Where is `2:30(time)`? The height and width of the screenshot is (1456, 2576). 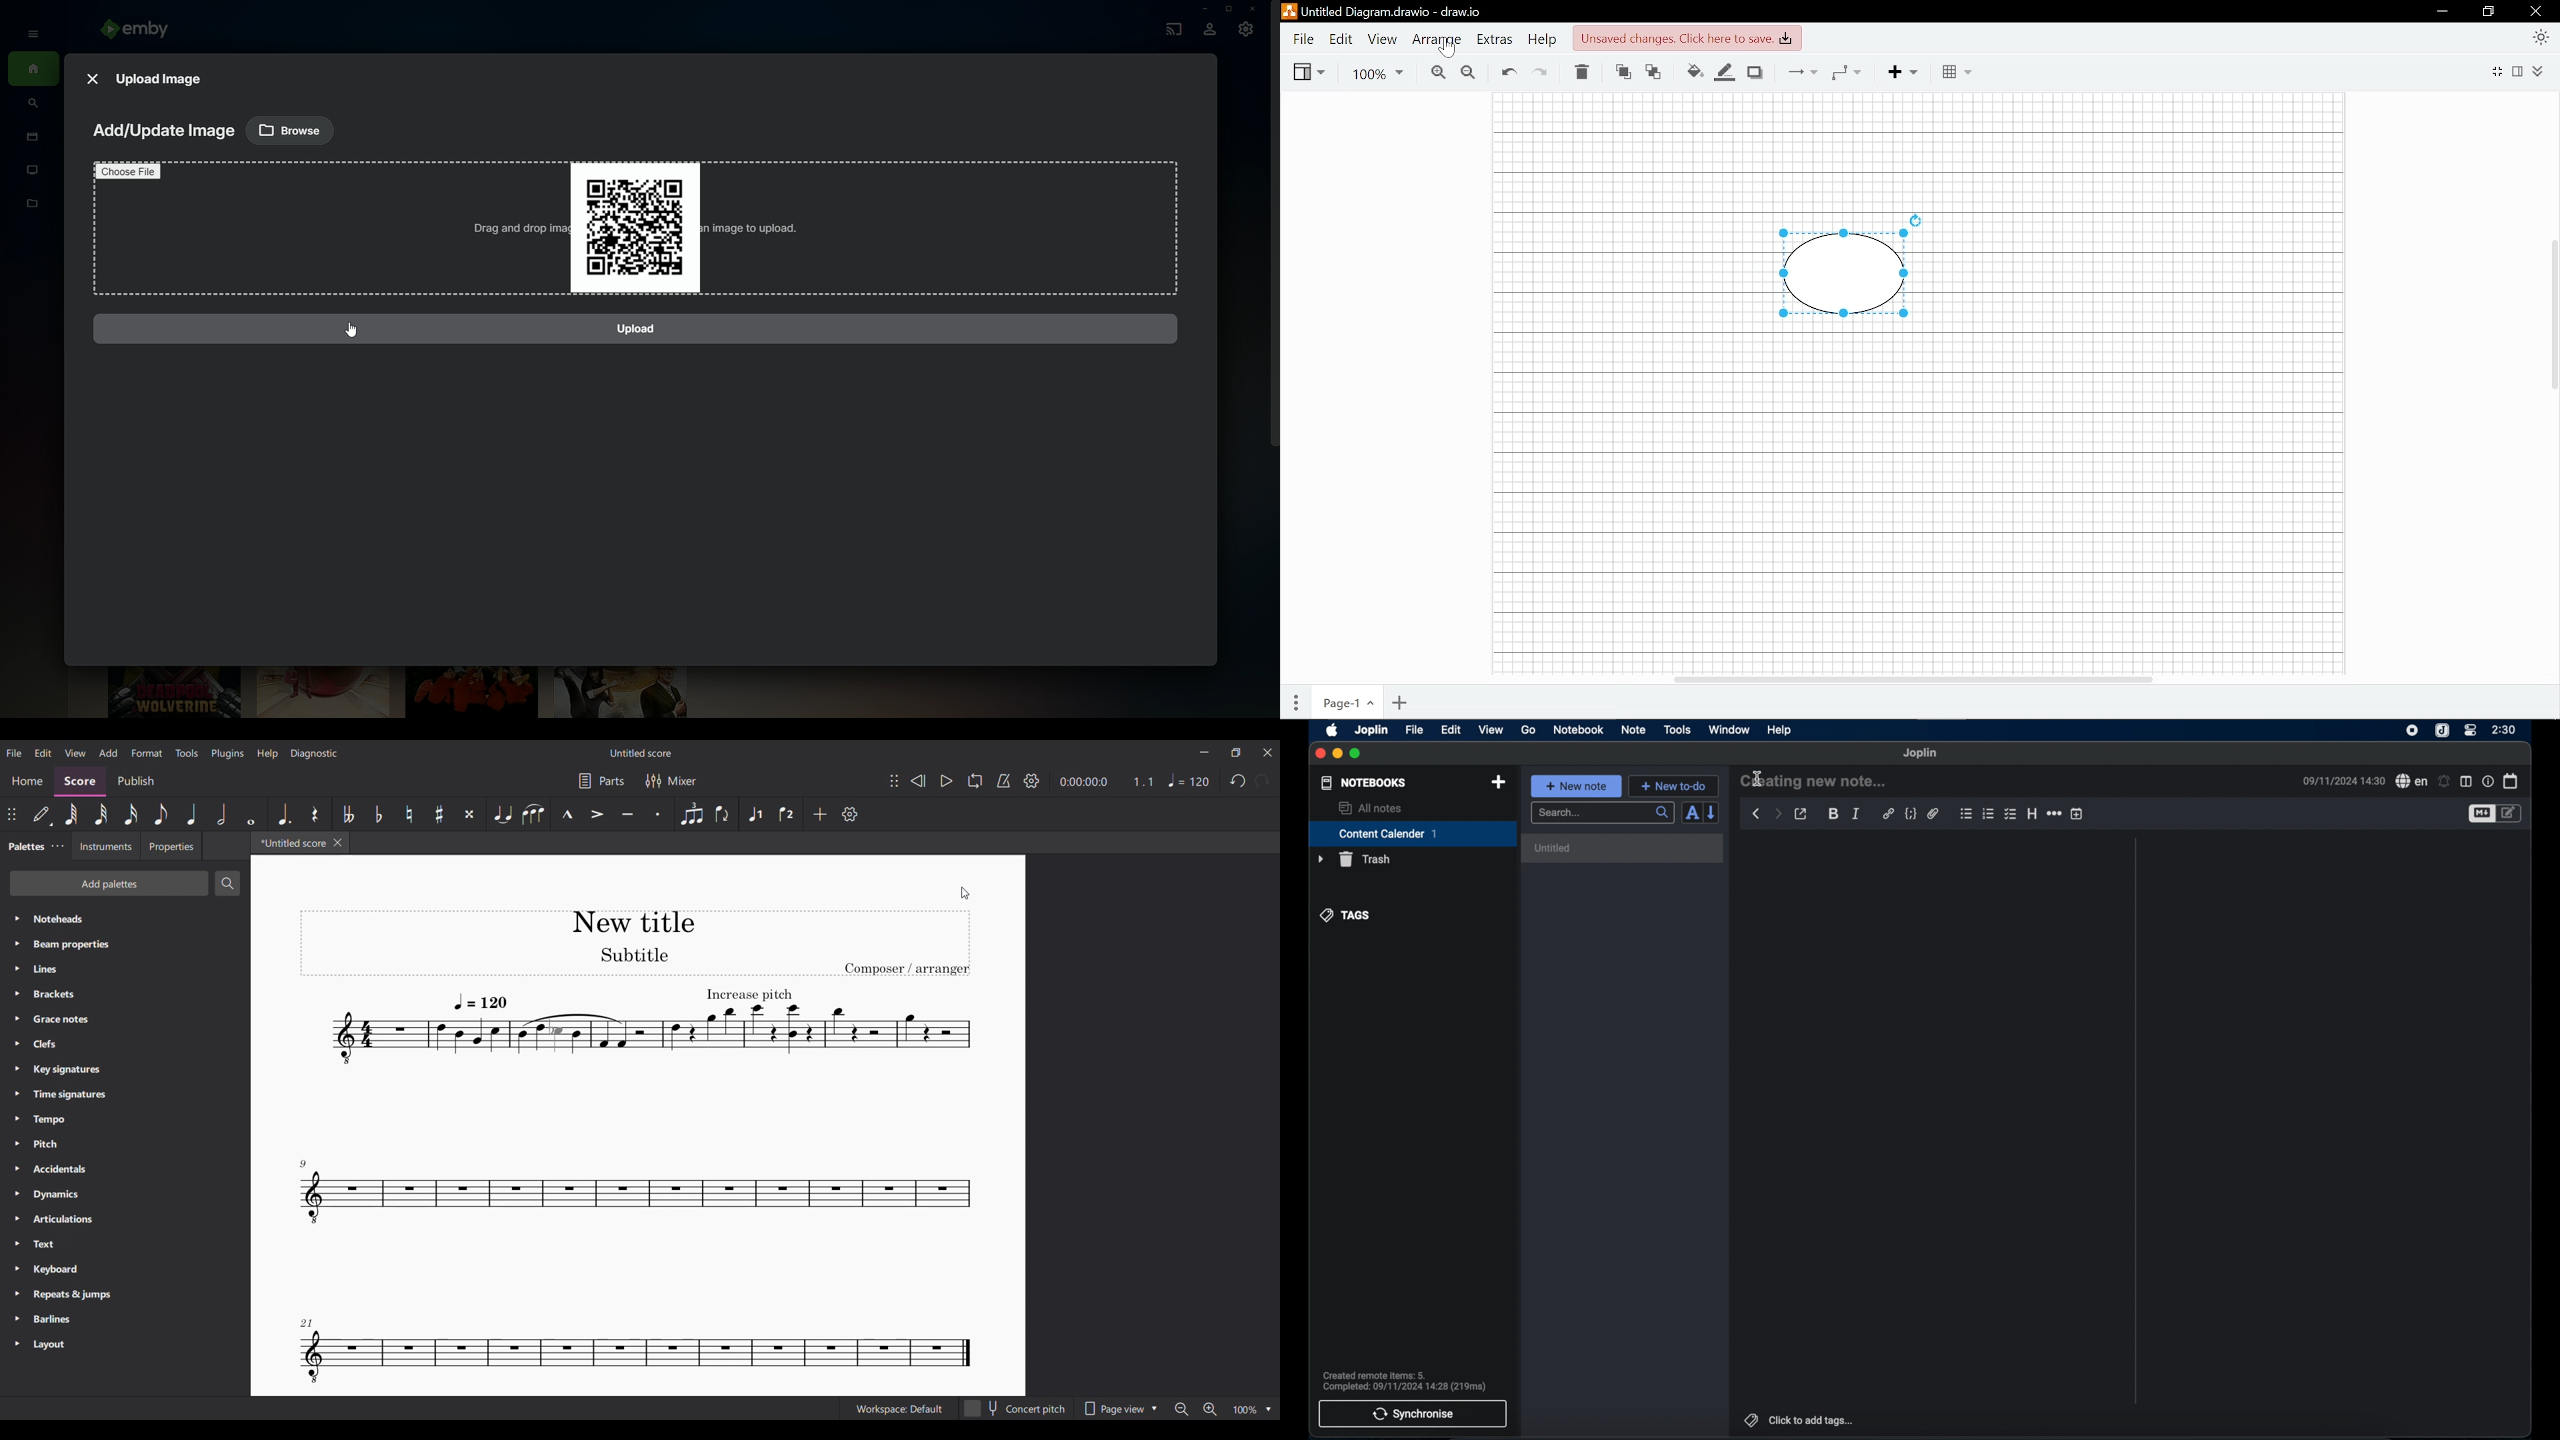
2:30(time) is located at coordinates (2504, 729).